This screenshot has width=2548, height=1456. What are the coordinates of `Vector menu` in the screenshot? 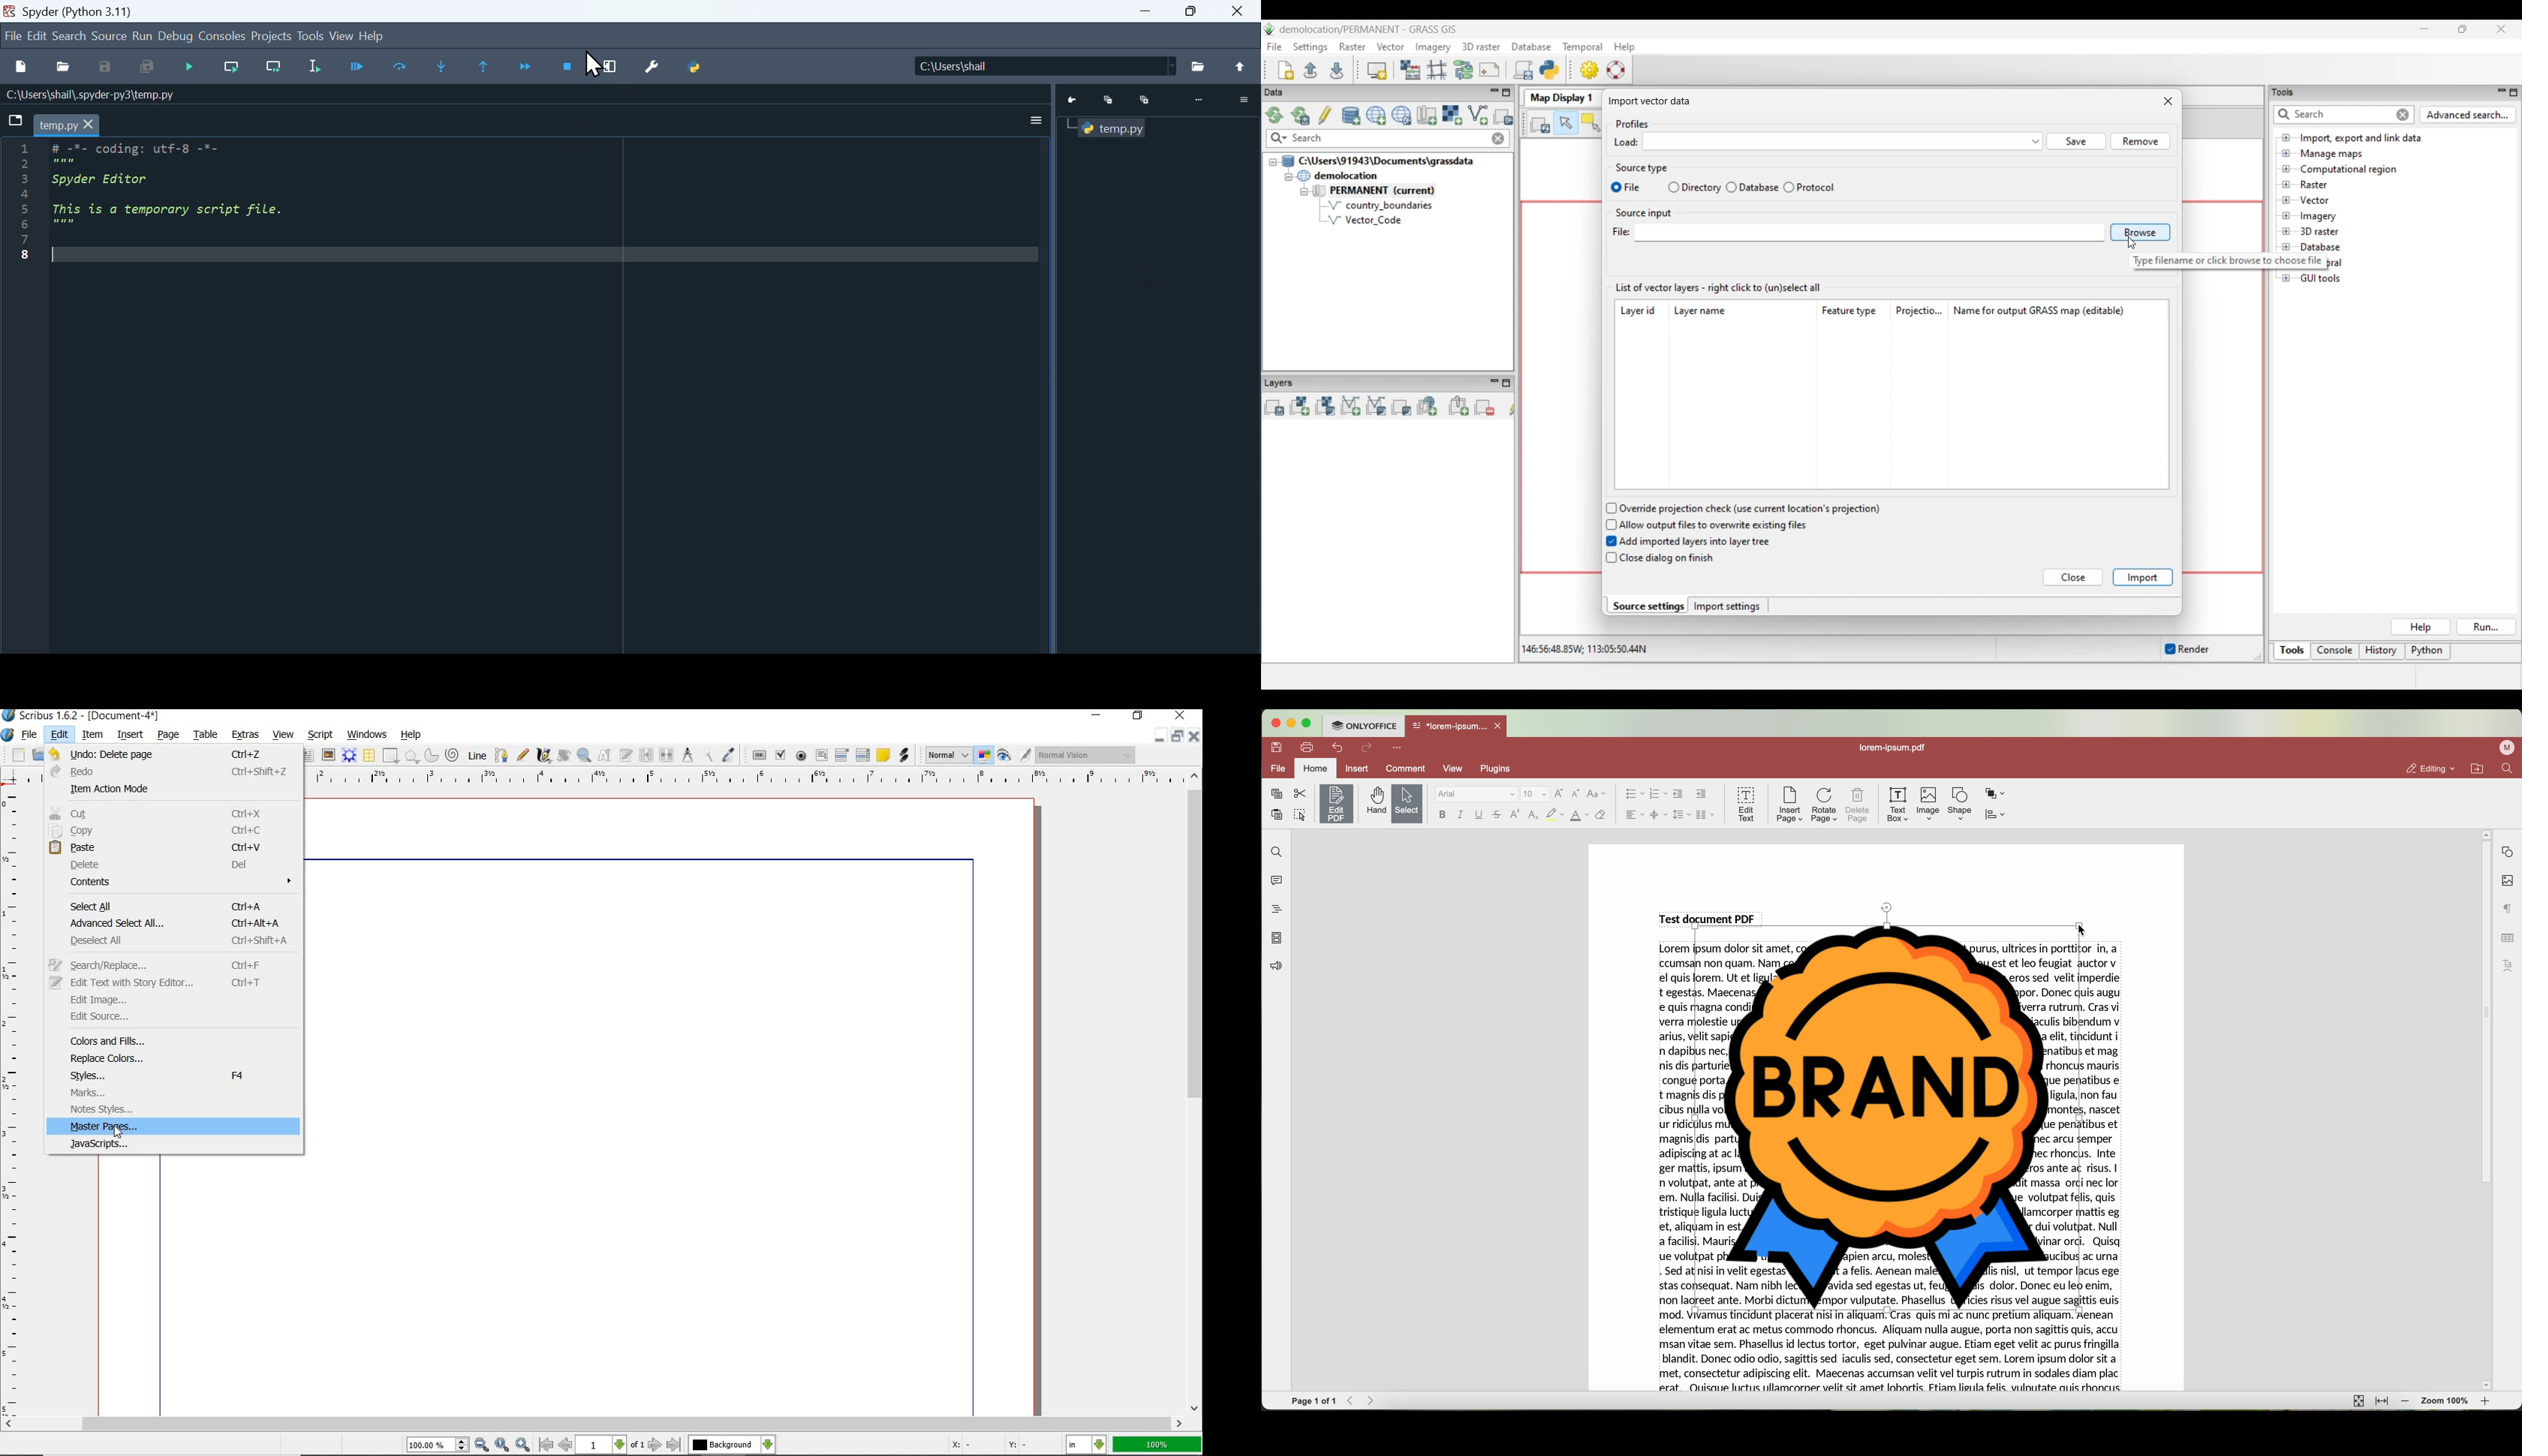 It's located at (1390, 47).